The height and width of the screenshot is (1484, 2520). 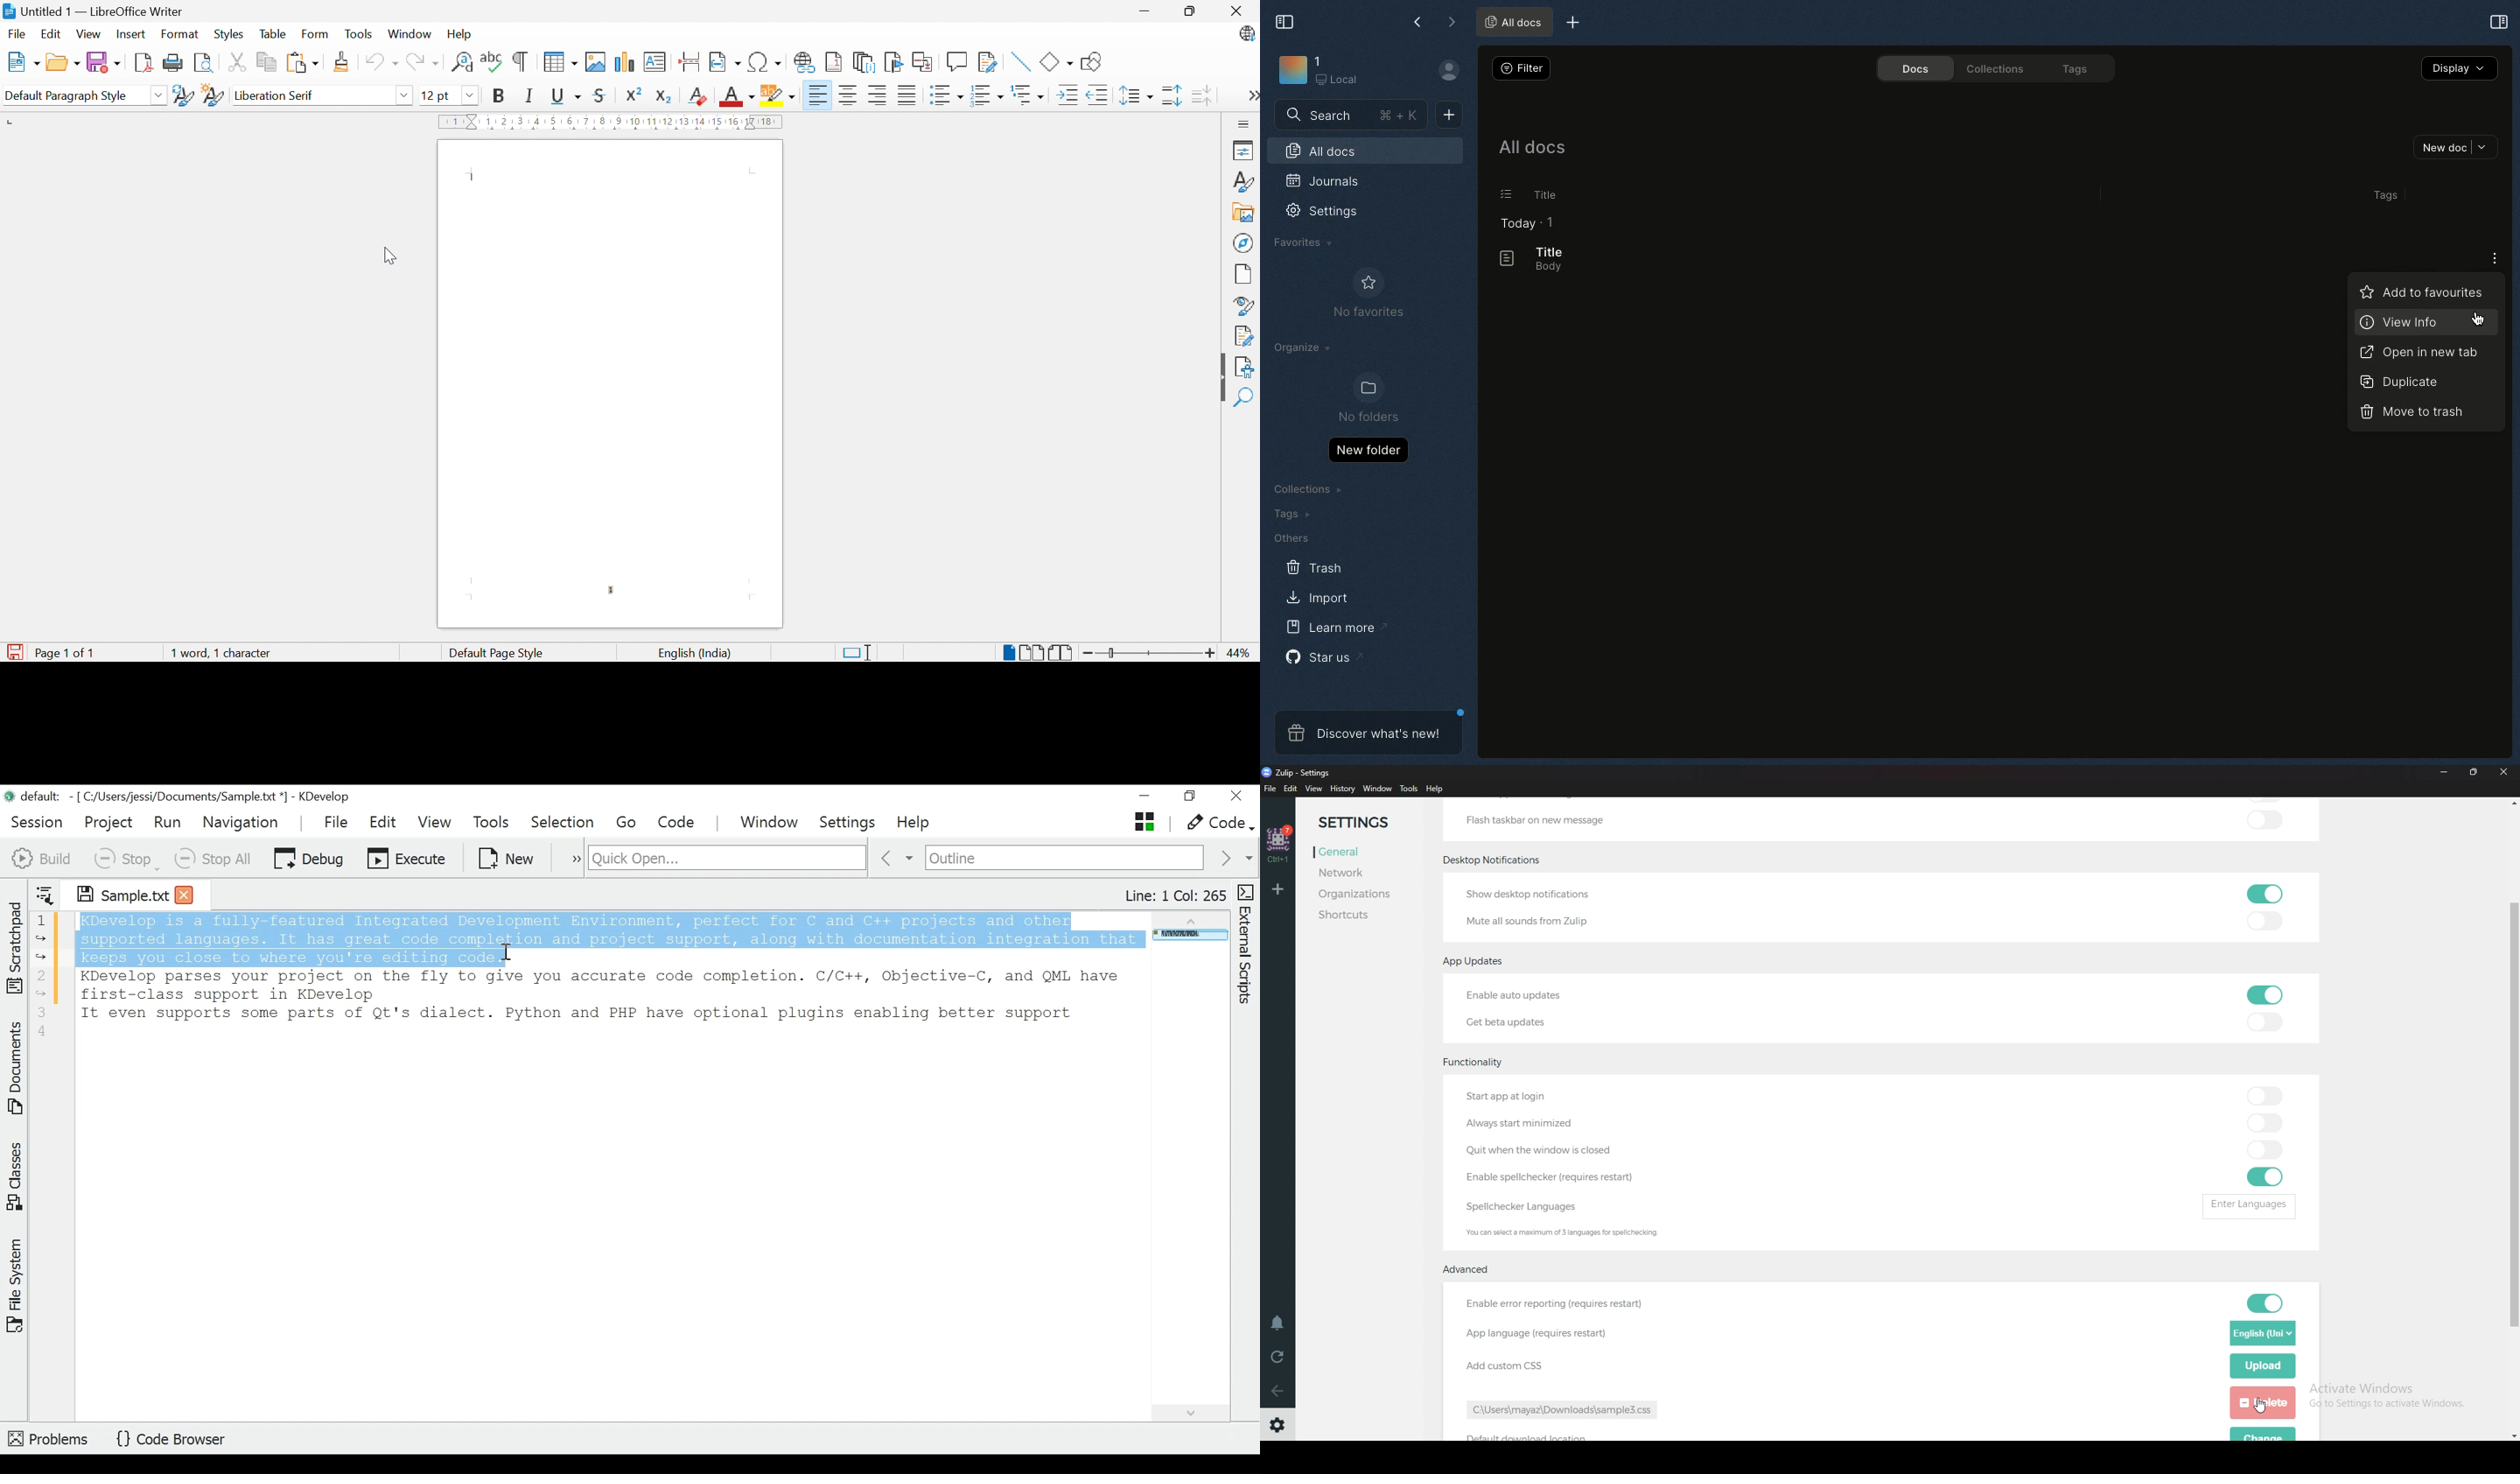 What do you see at coordinates (1357, 894) in the screenshot?
I see `Organizations` at bounding box center [1357, 894].